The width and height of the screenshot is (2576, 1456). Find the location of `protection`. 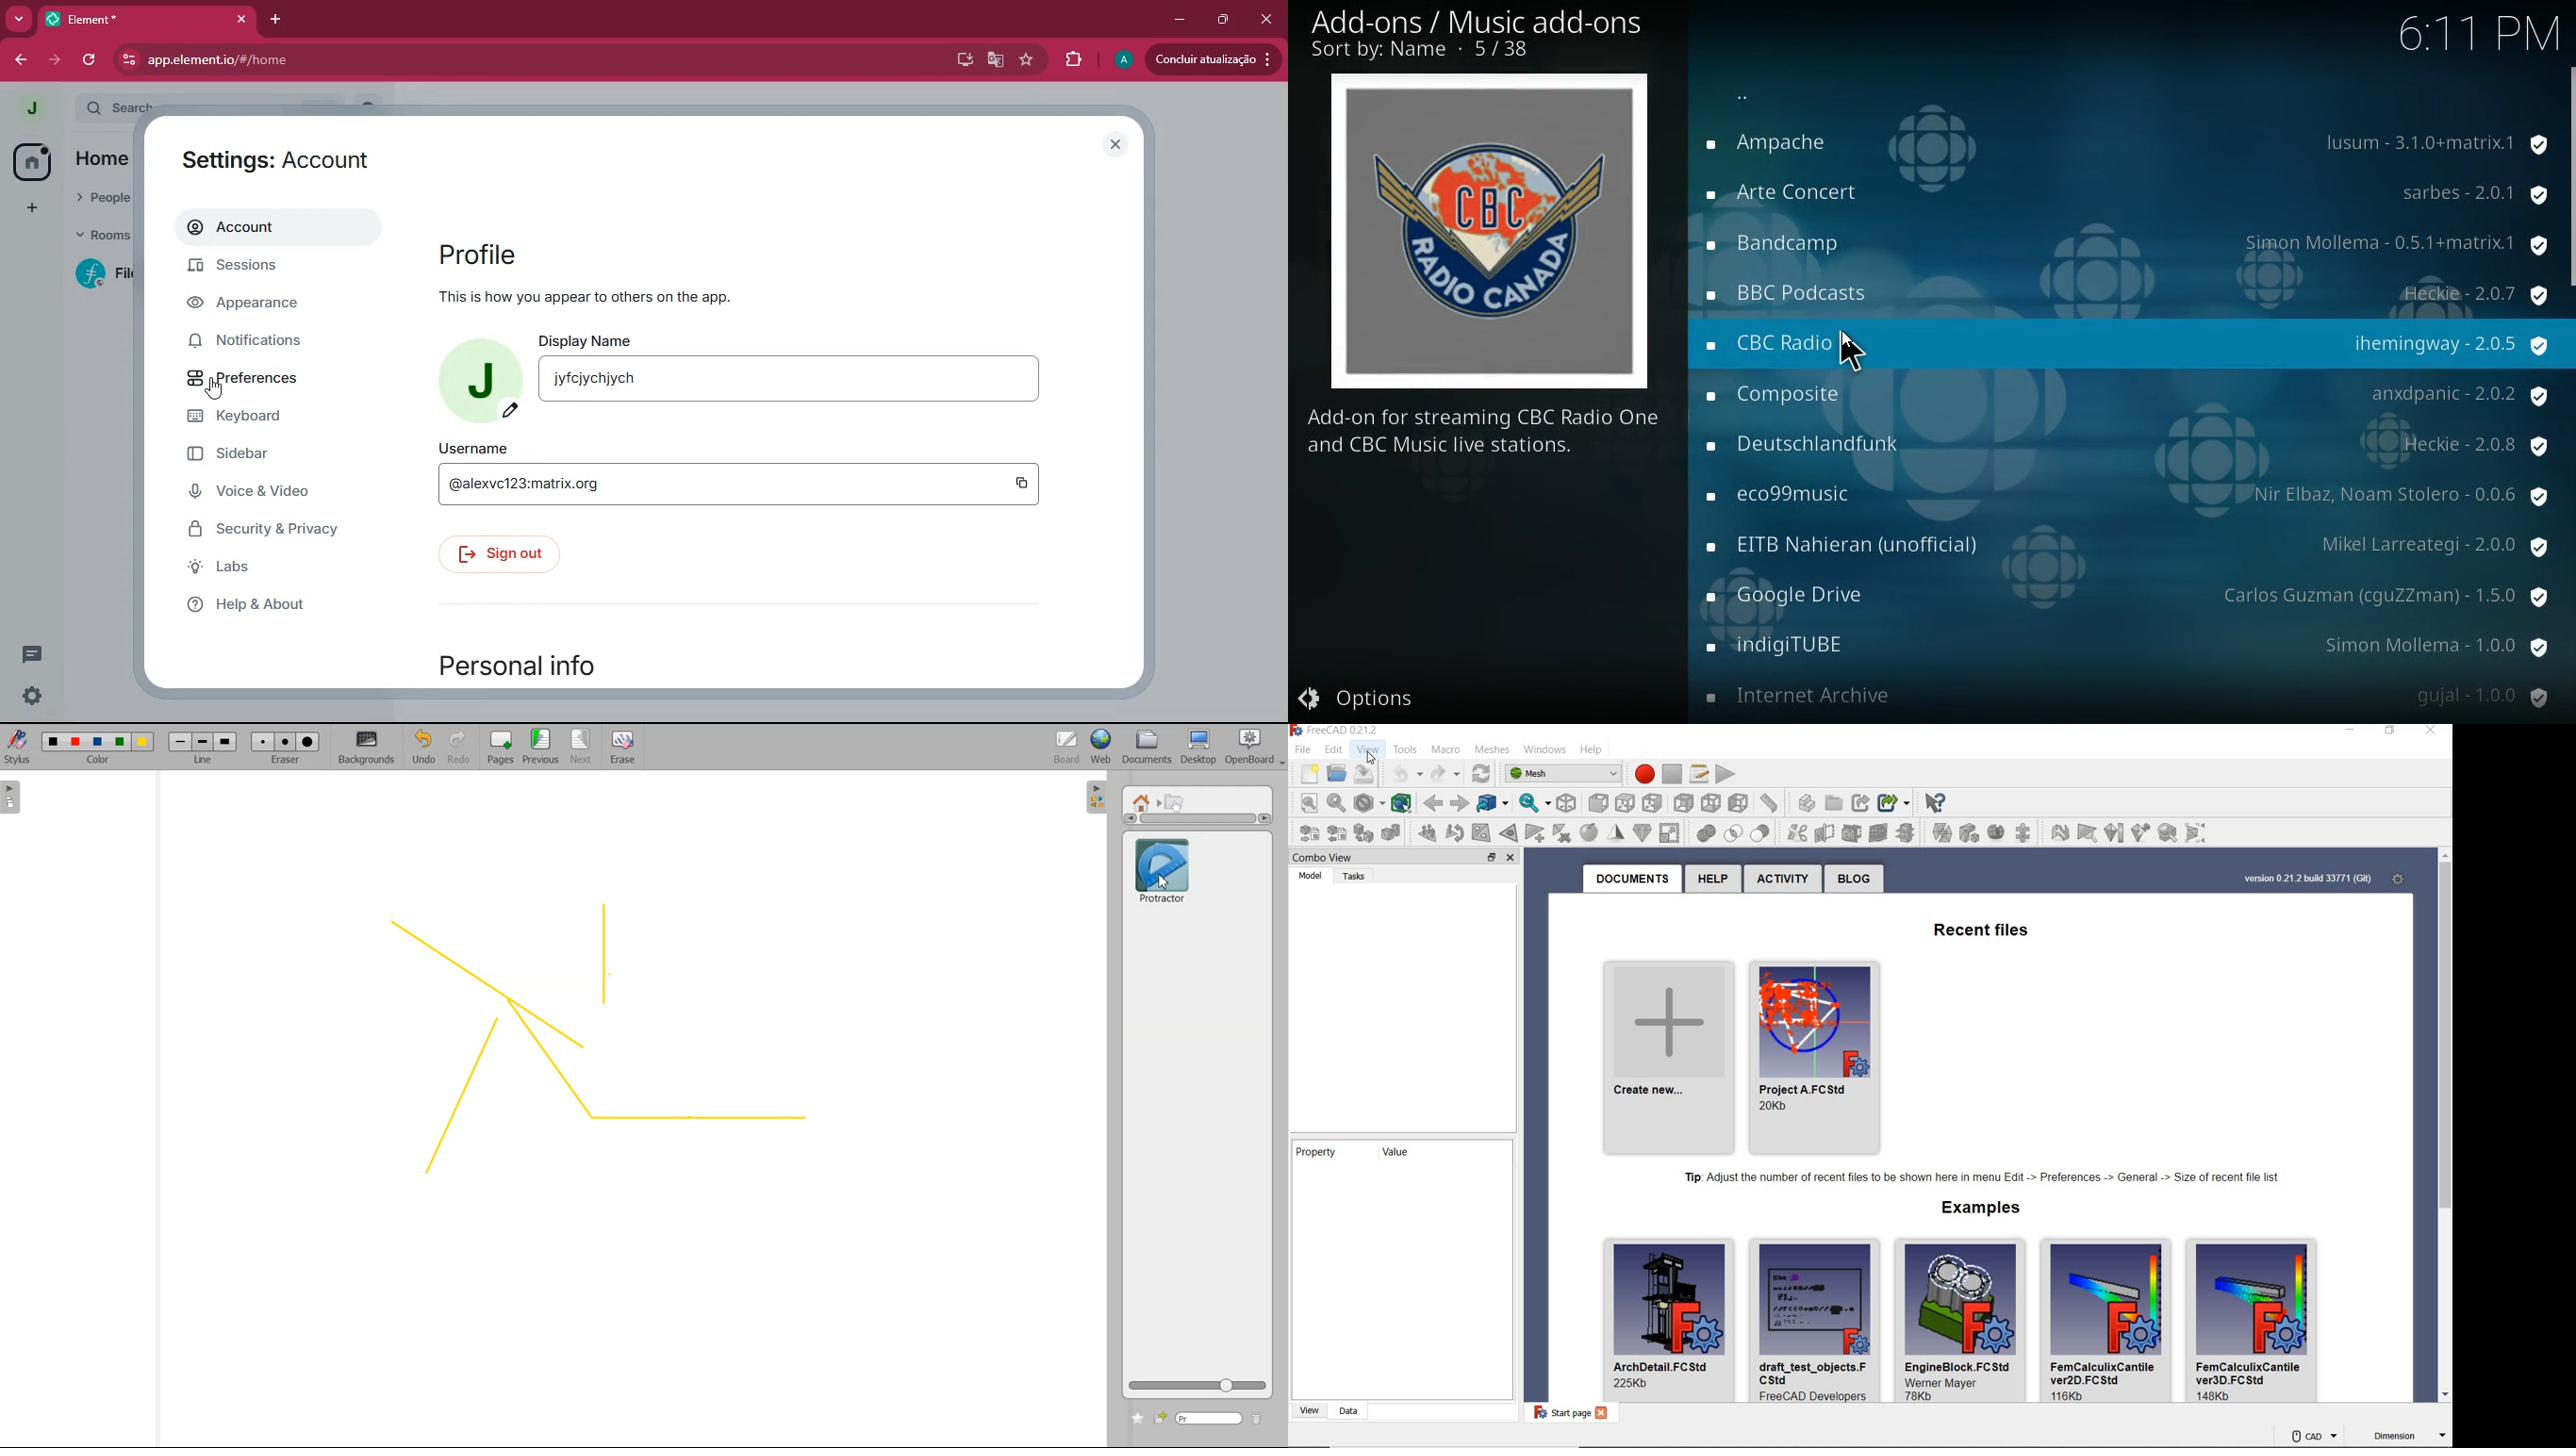

protection is located at coordinates (2454, 396).